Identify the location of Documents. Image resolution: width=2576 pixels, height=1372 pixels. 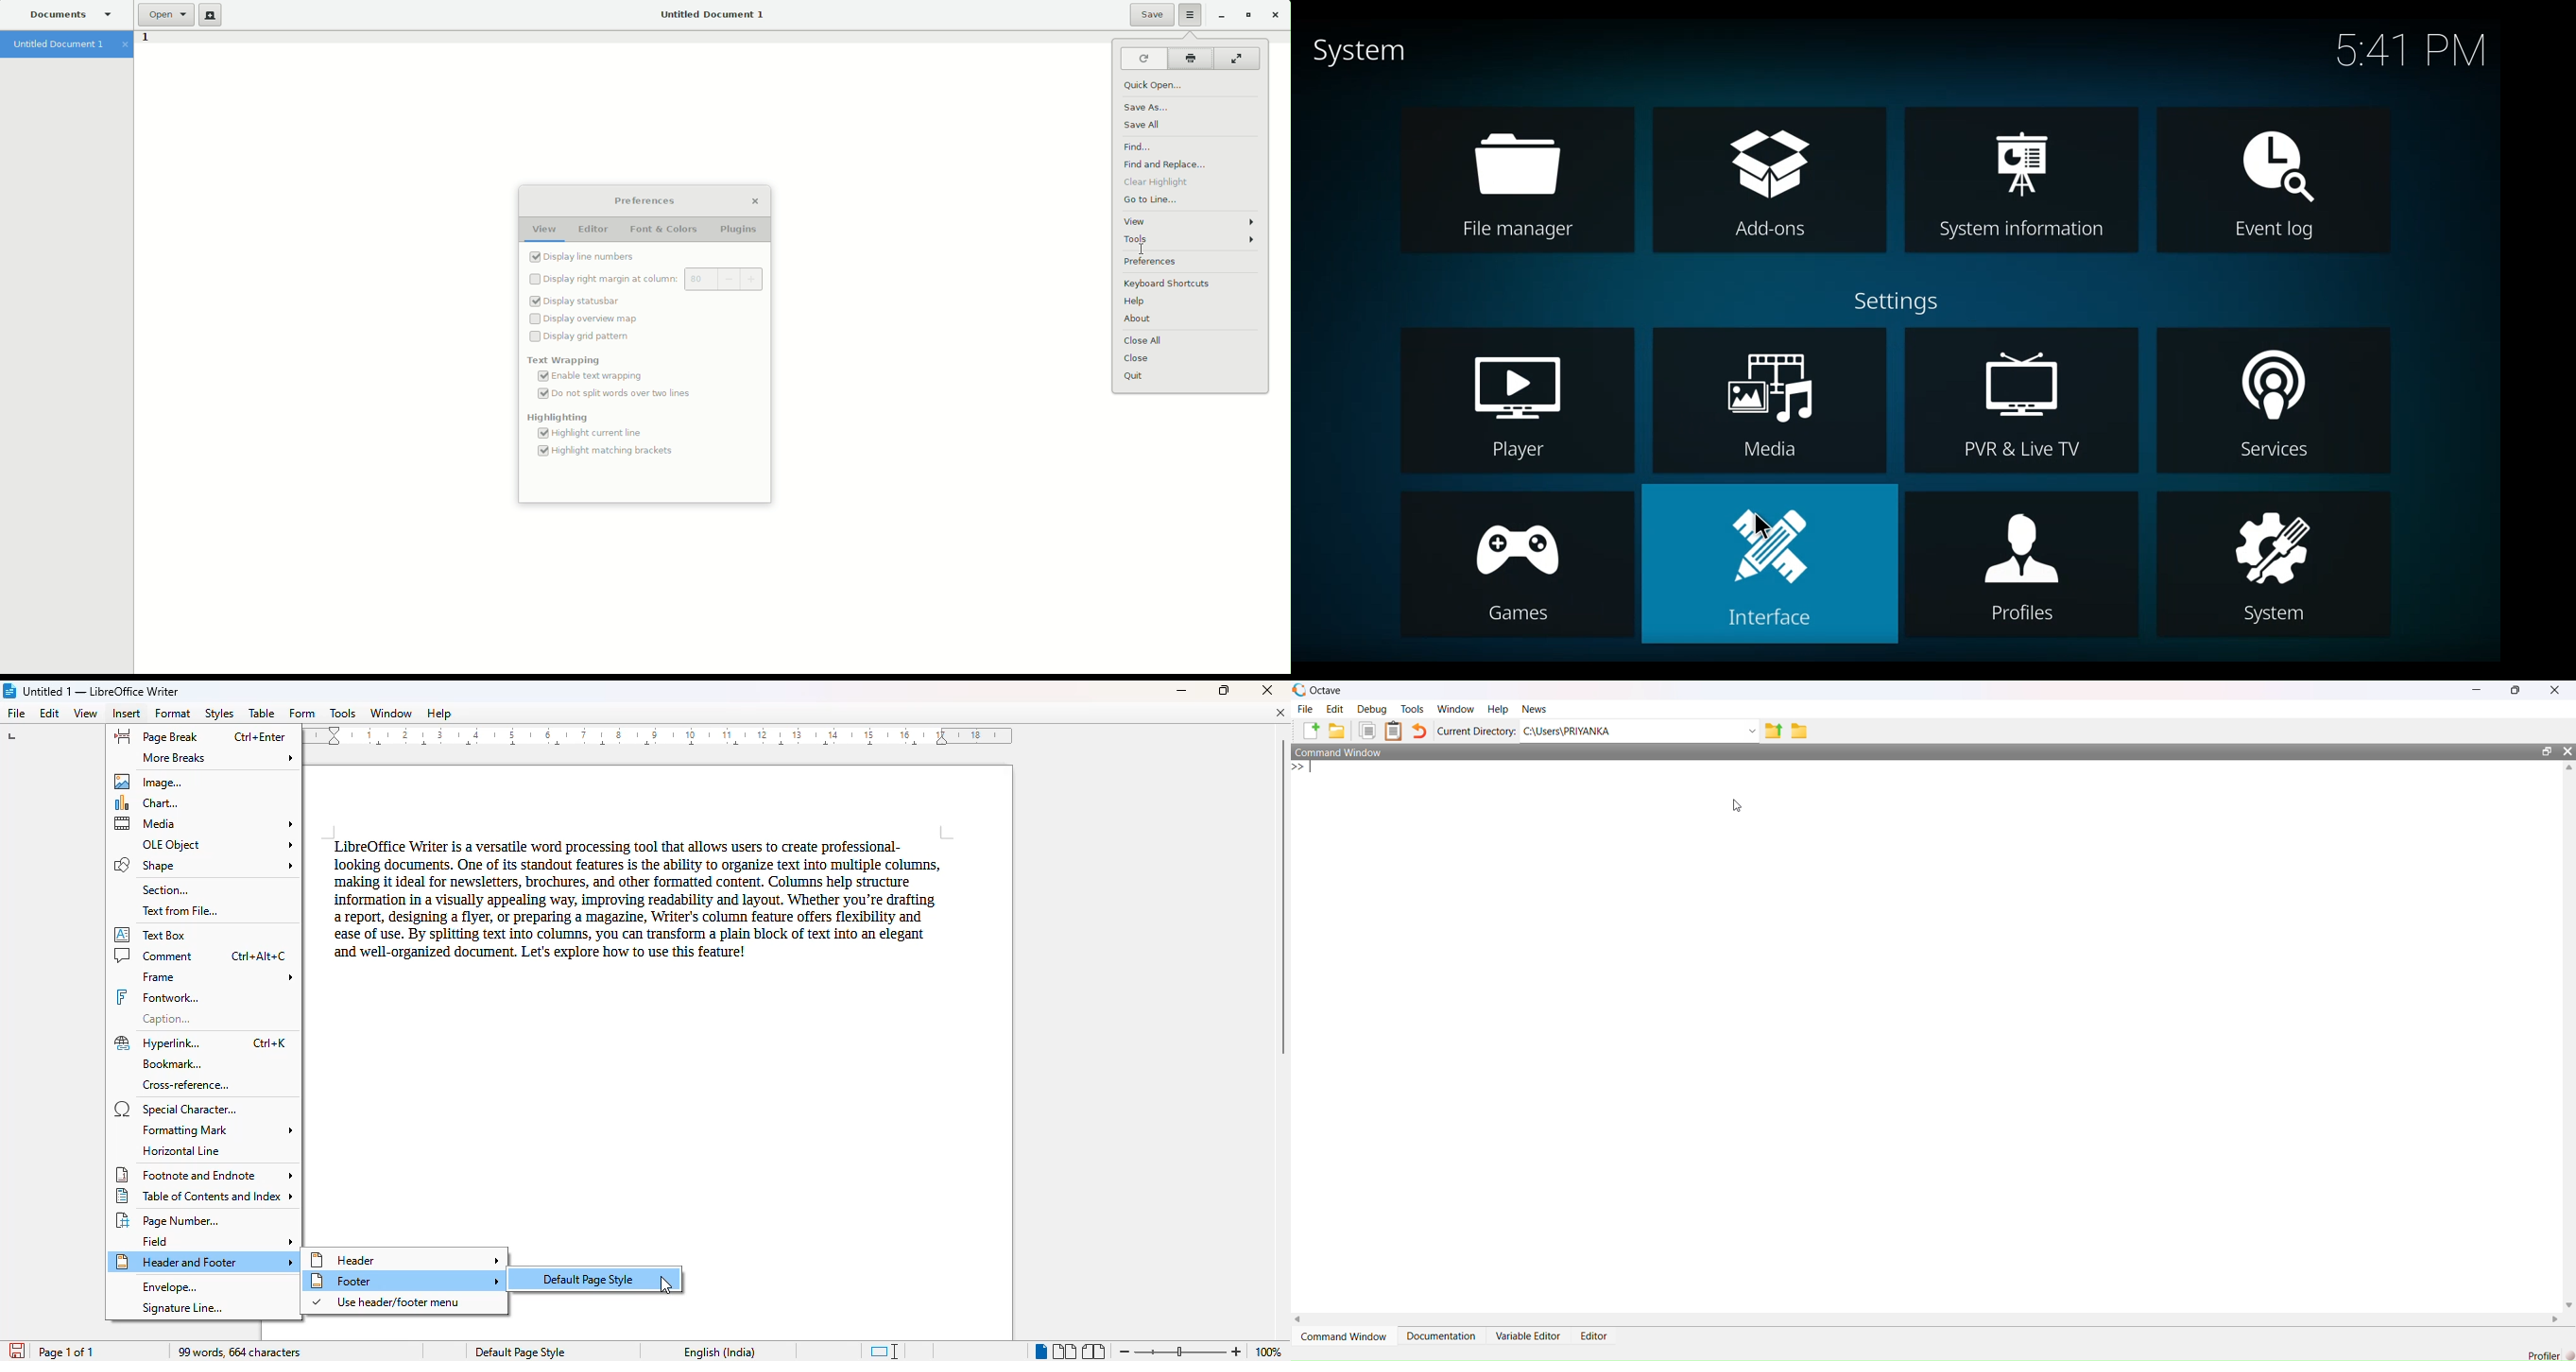
(71, 15).